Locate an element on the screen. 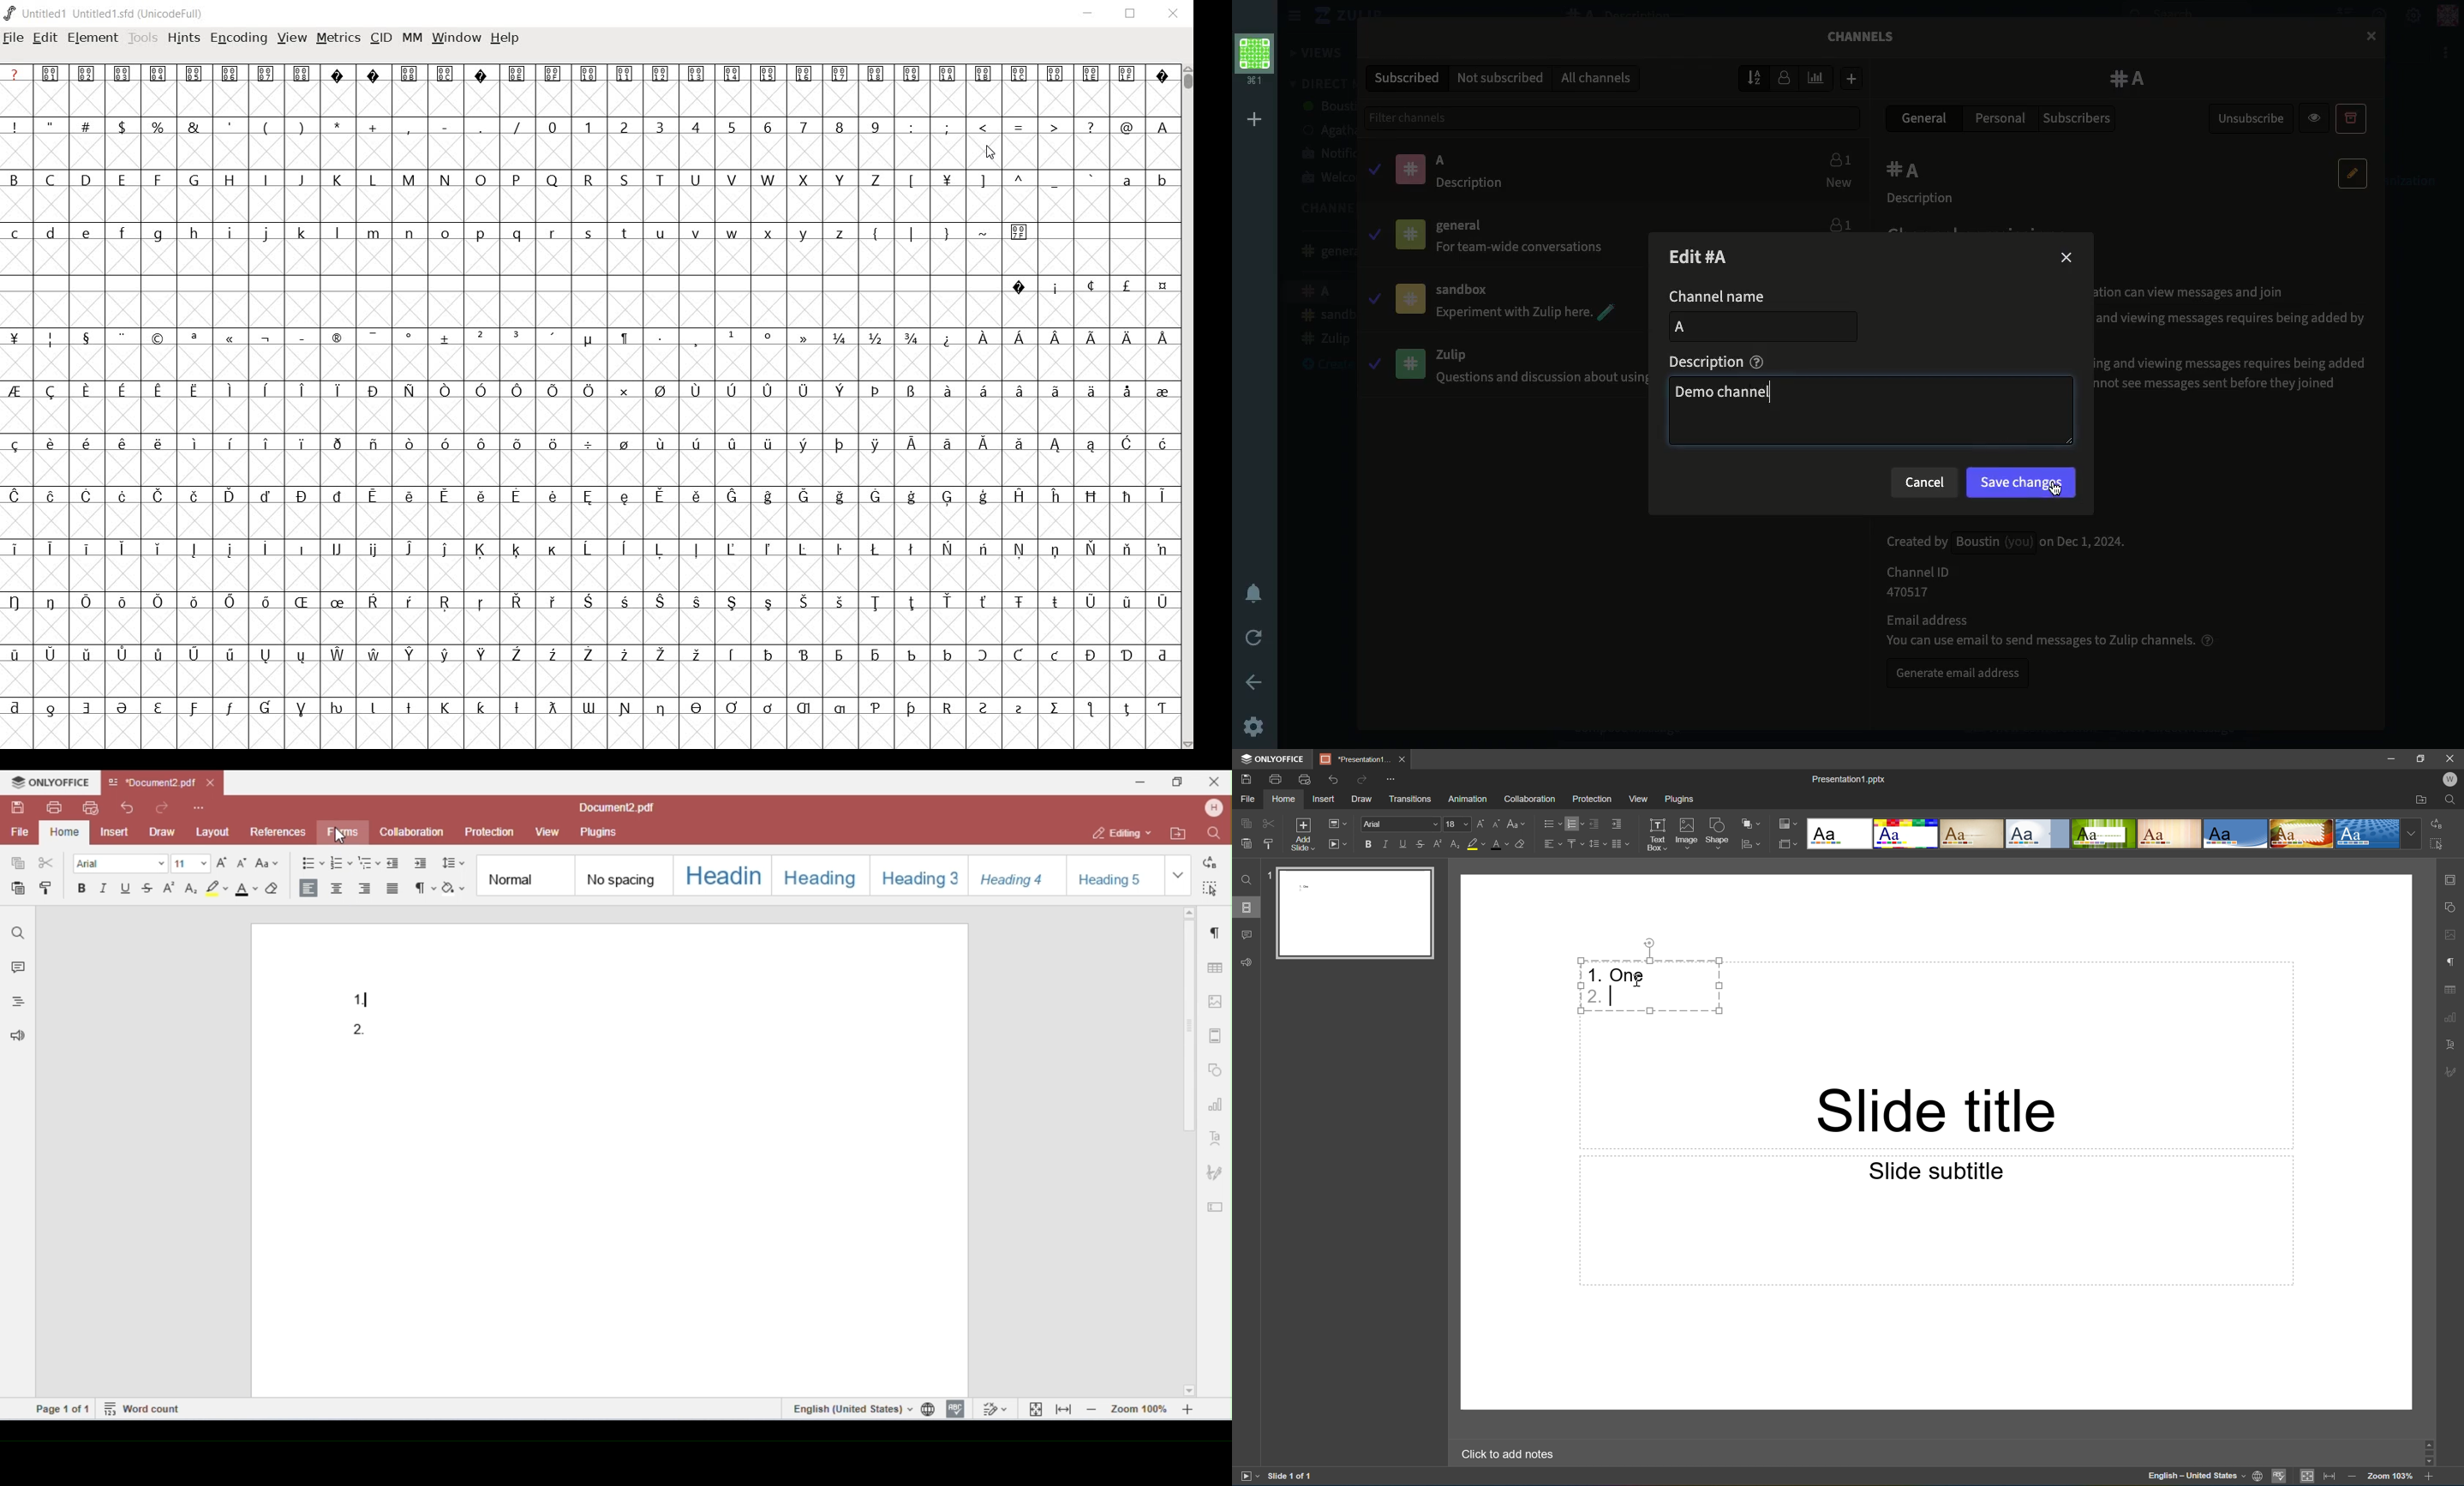  ONLYOFFICE is located at coordinates (1275, 760).